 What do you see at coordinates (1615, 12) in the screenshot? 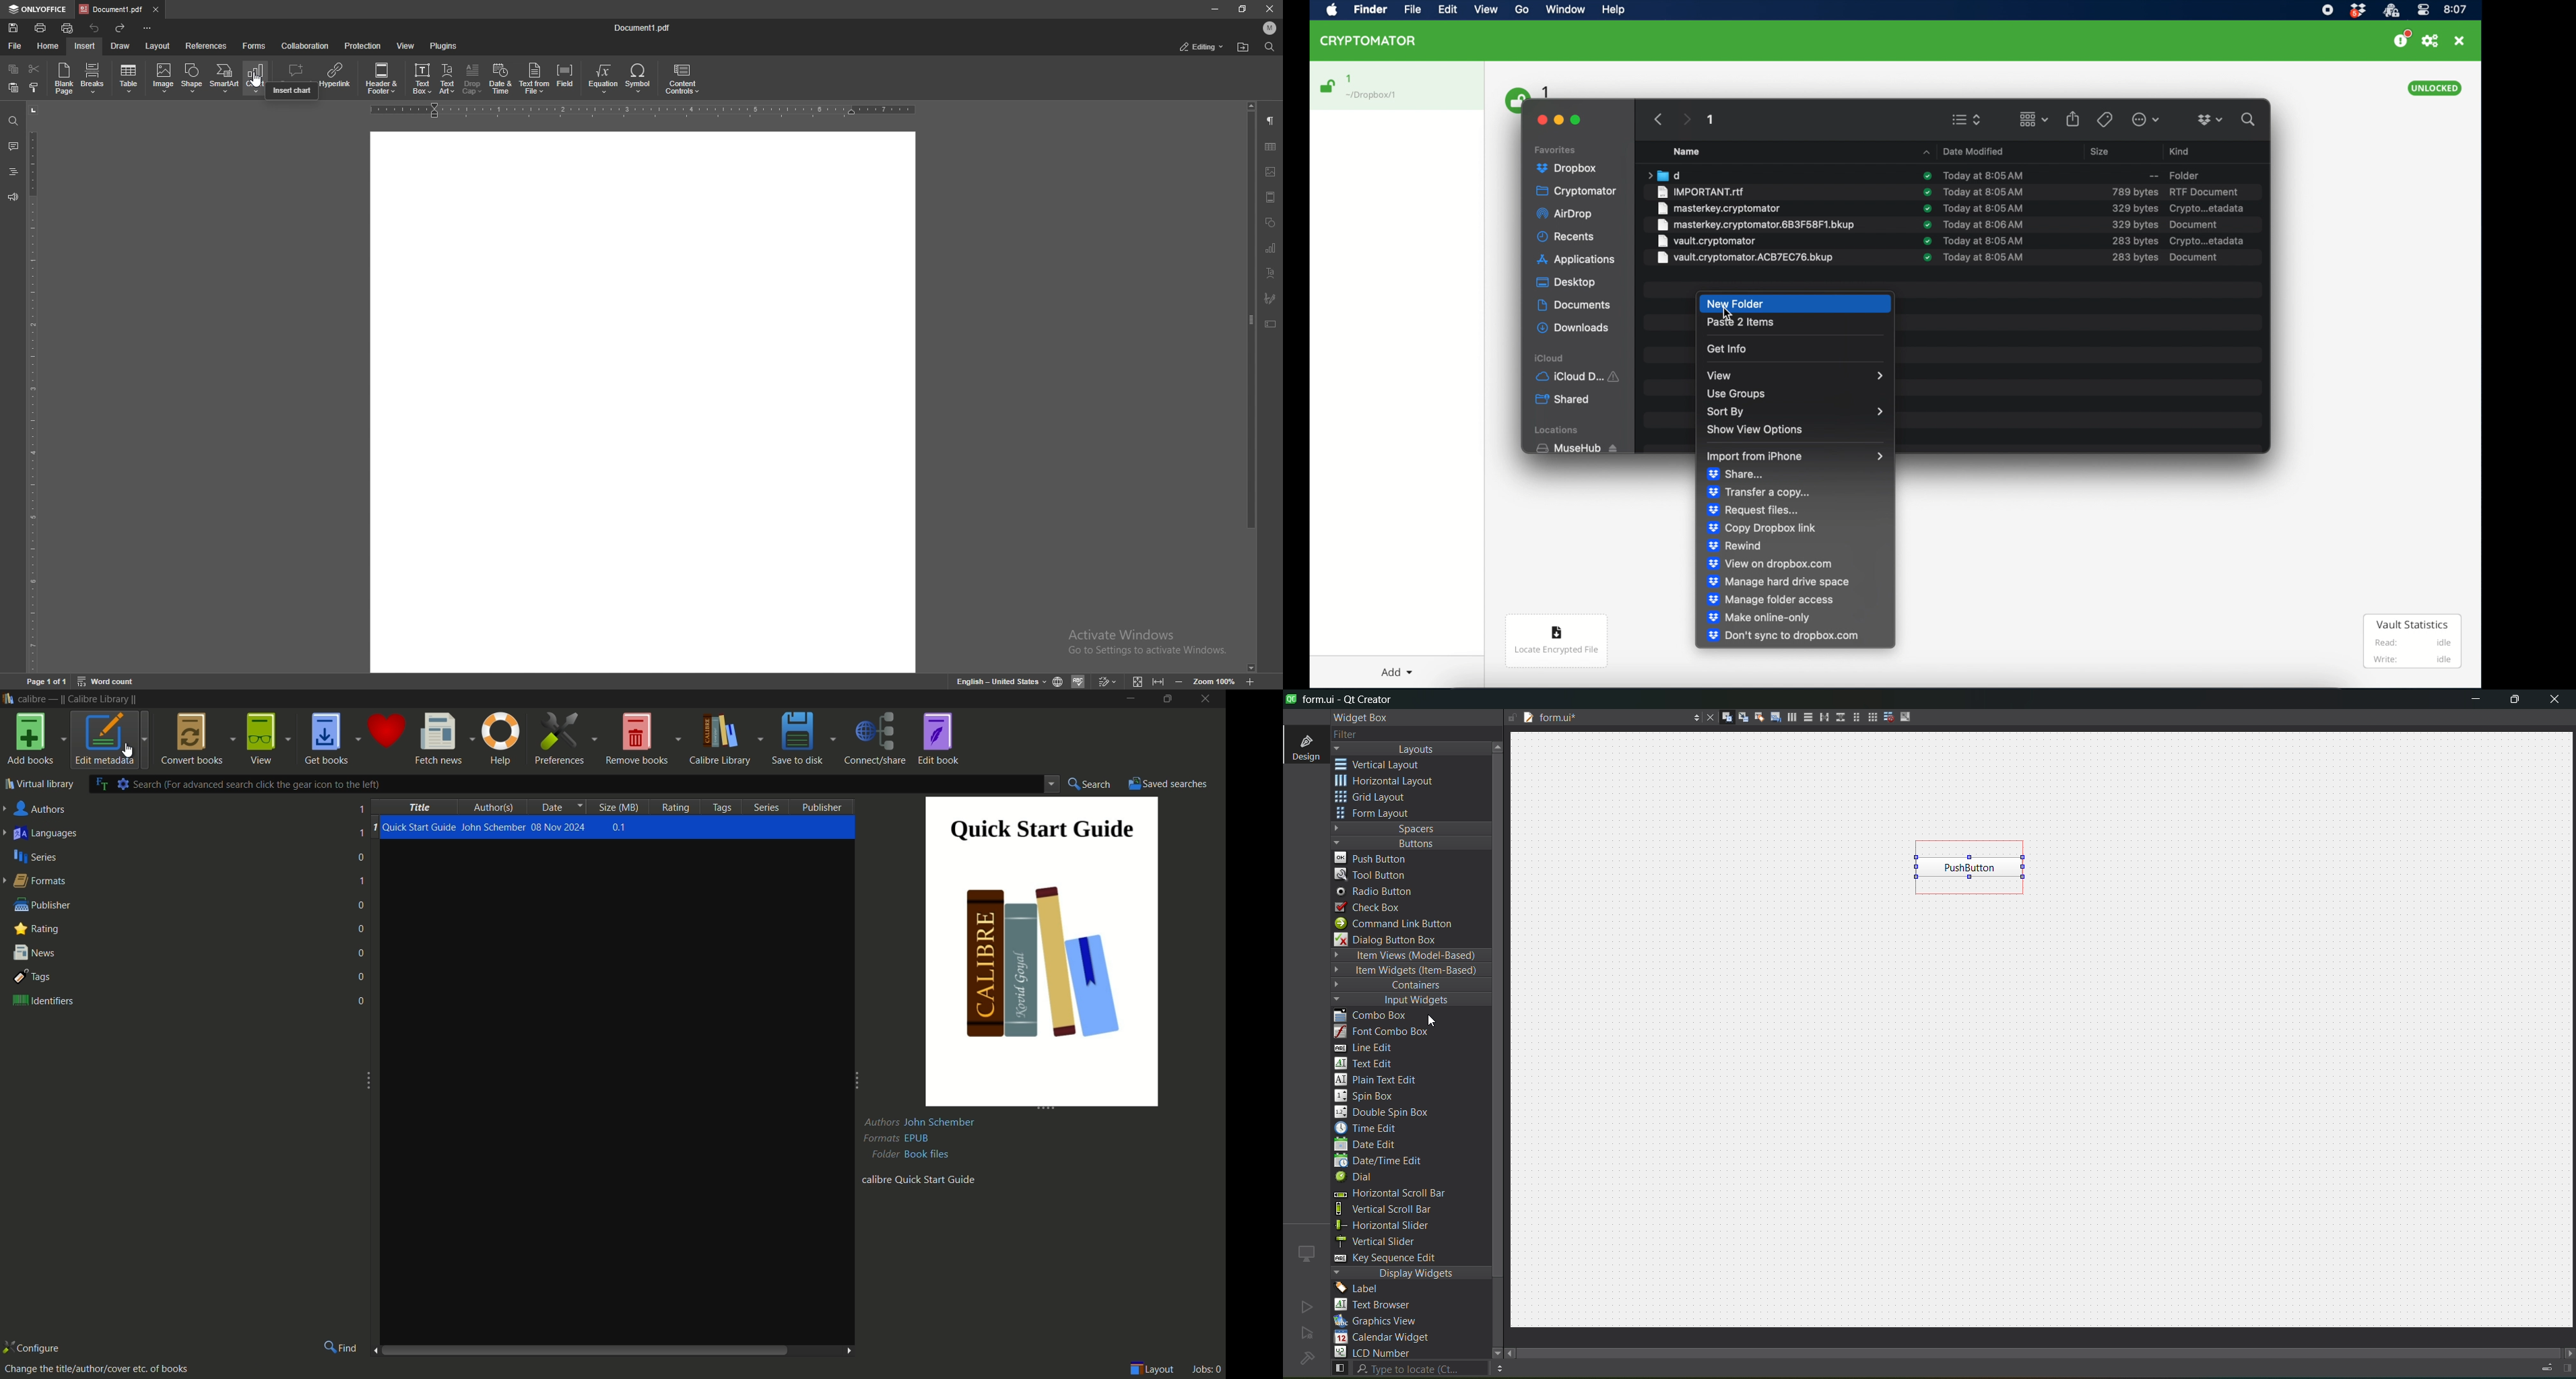
I see `Help` at bounding box center [1615, 12].